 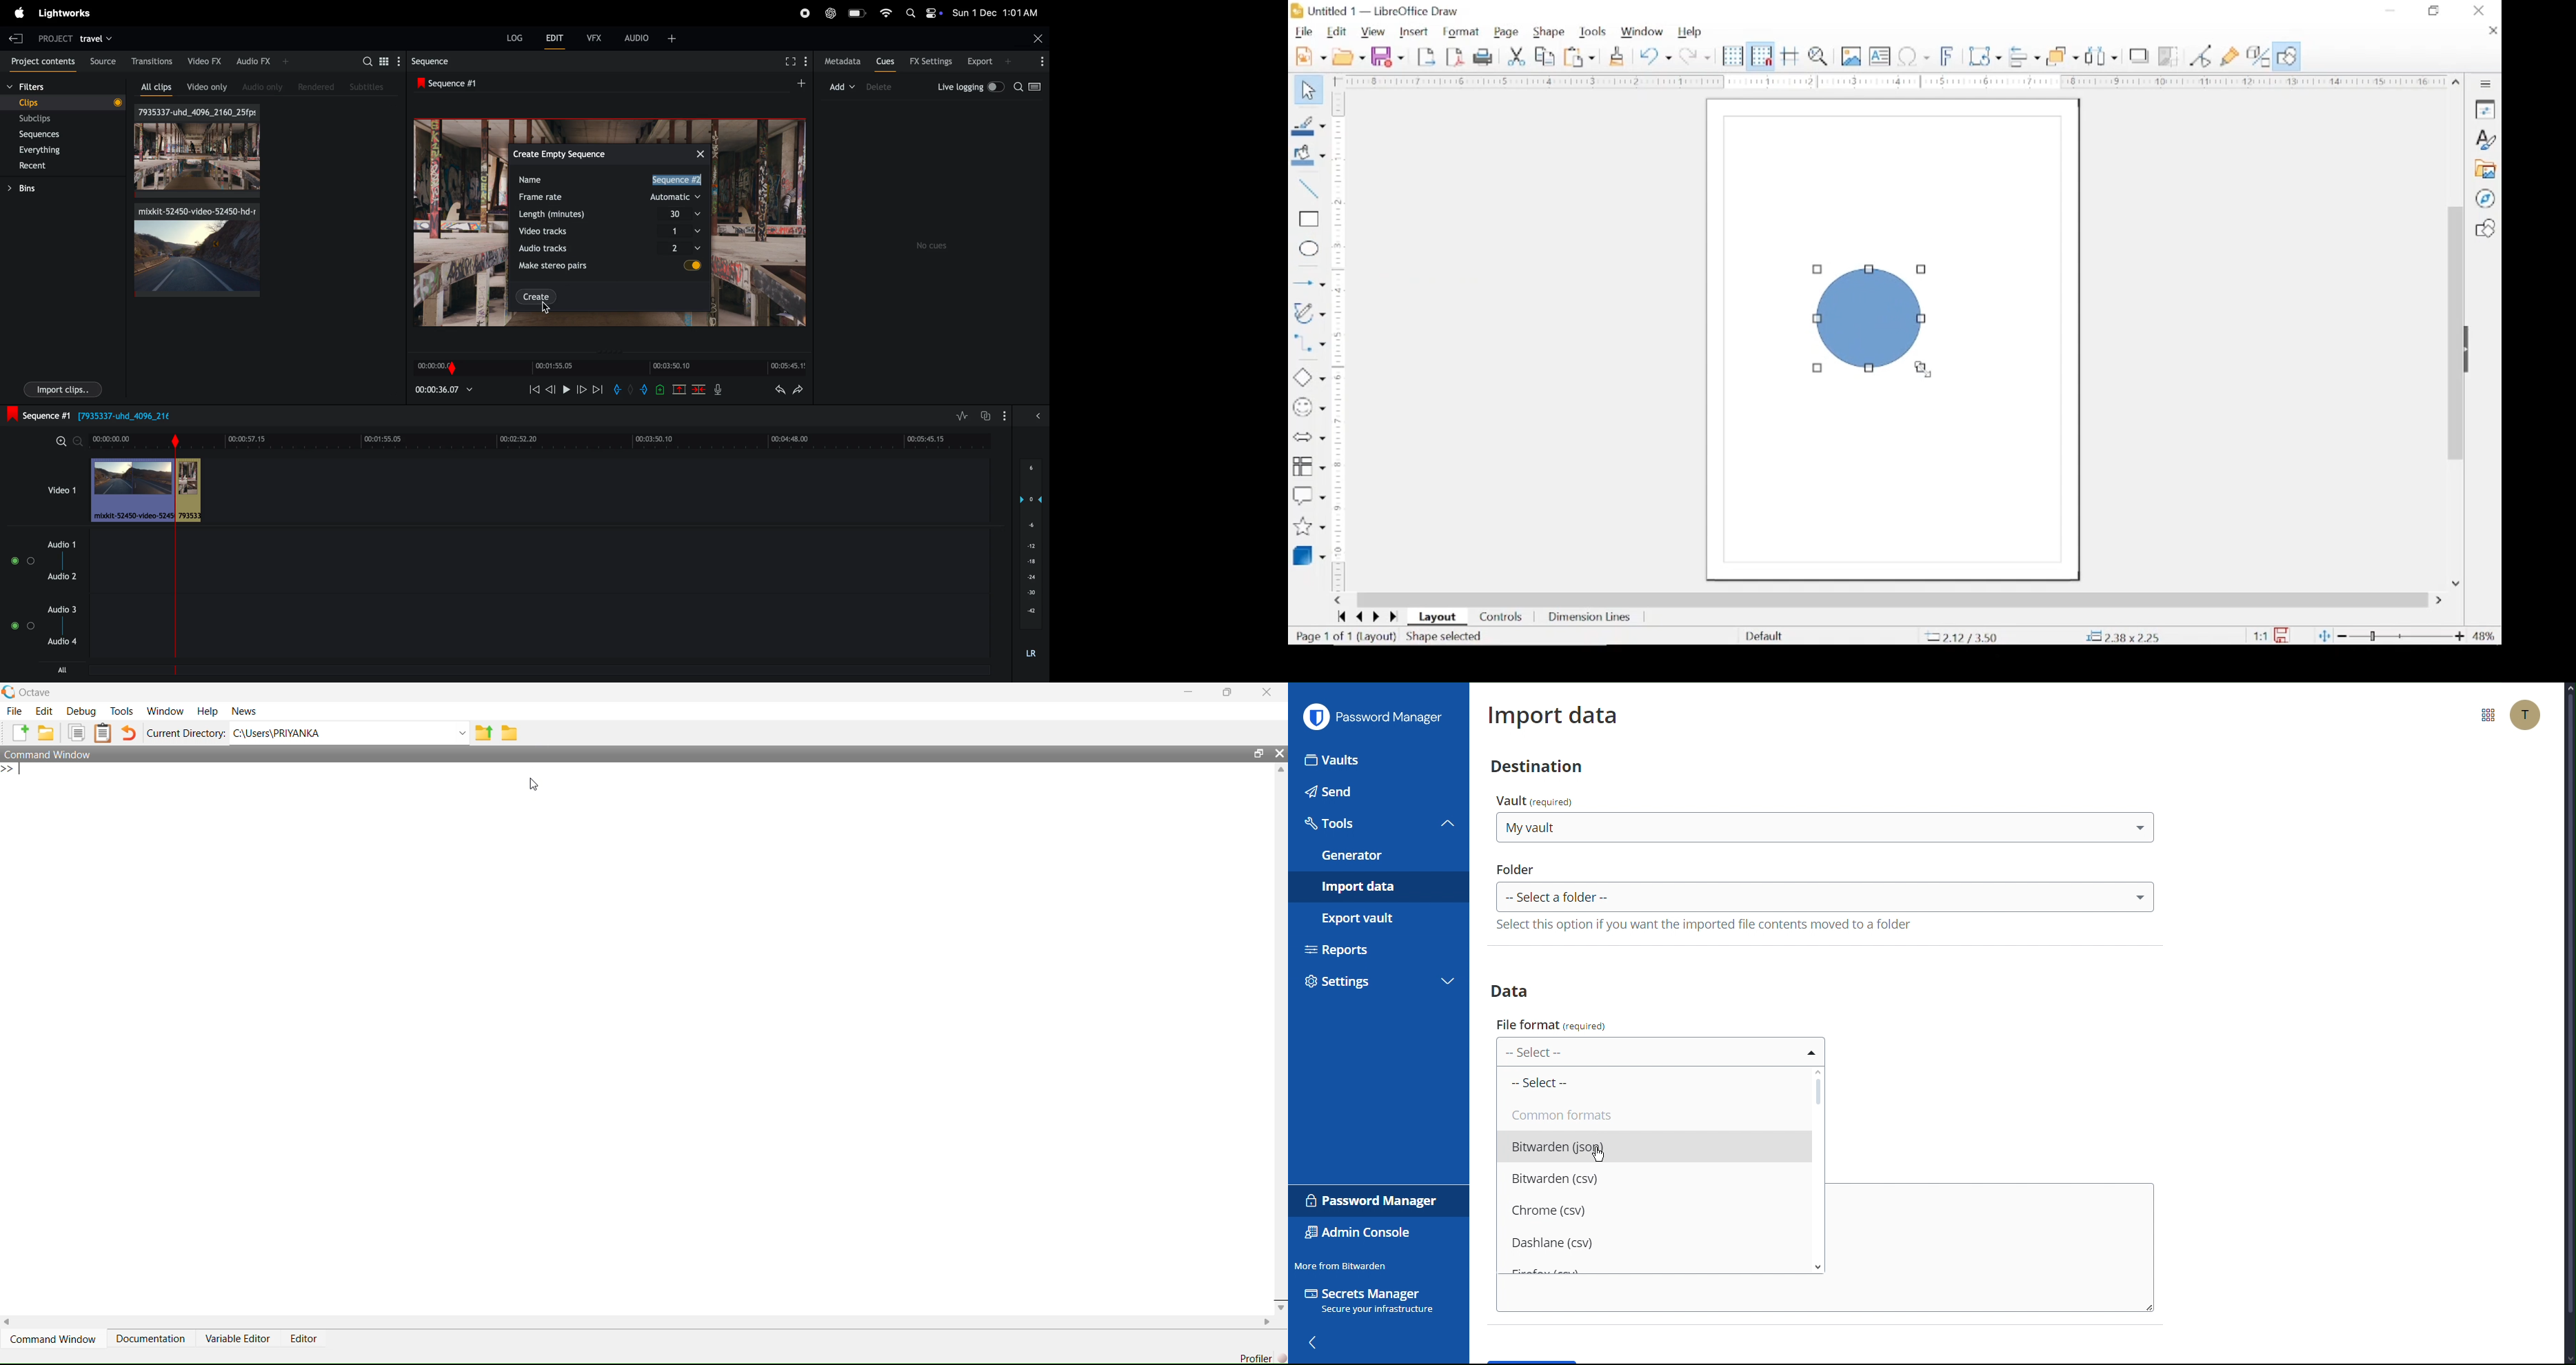 I want to click on Data, so click(x=1516, y=989).